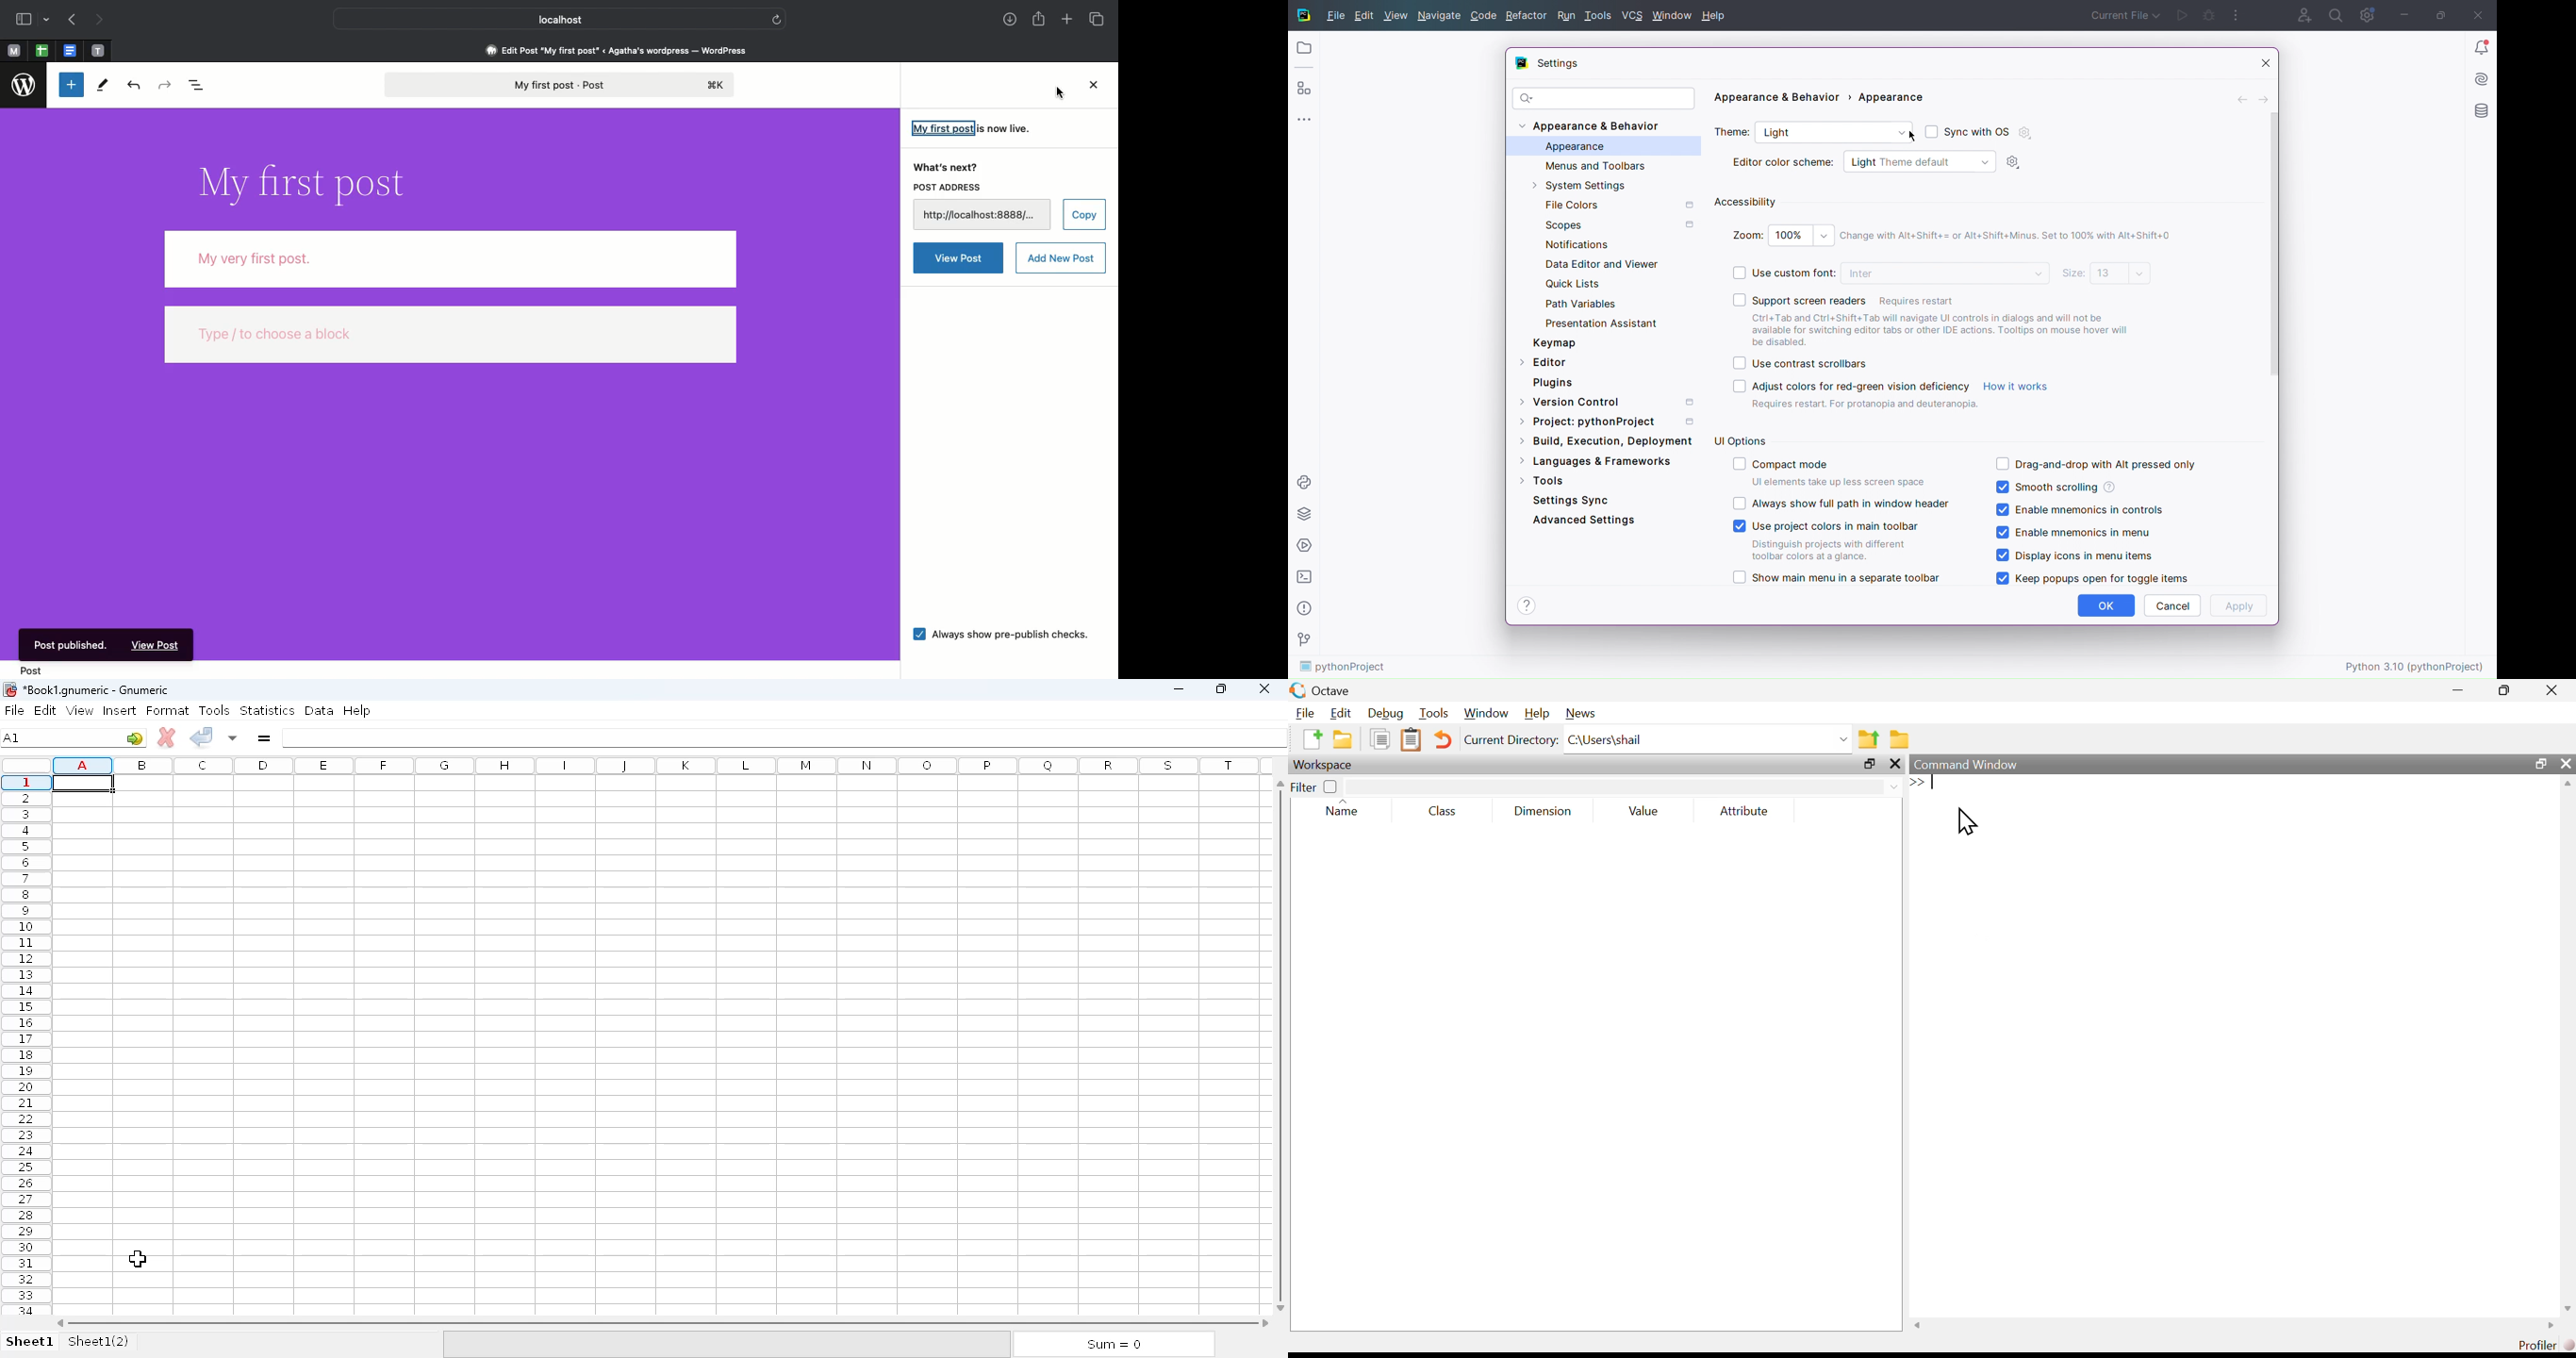  Describe the element at coordinates (784, 737) in the screenshot. I see `formula bar` at that location.